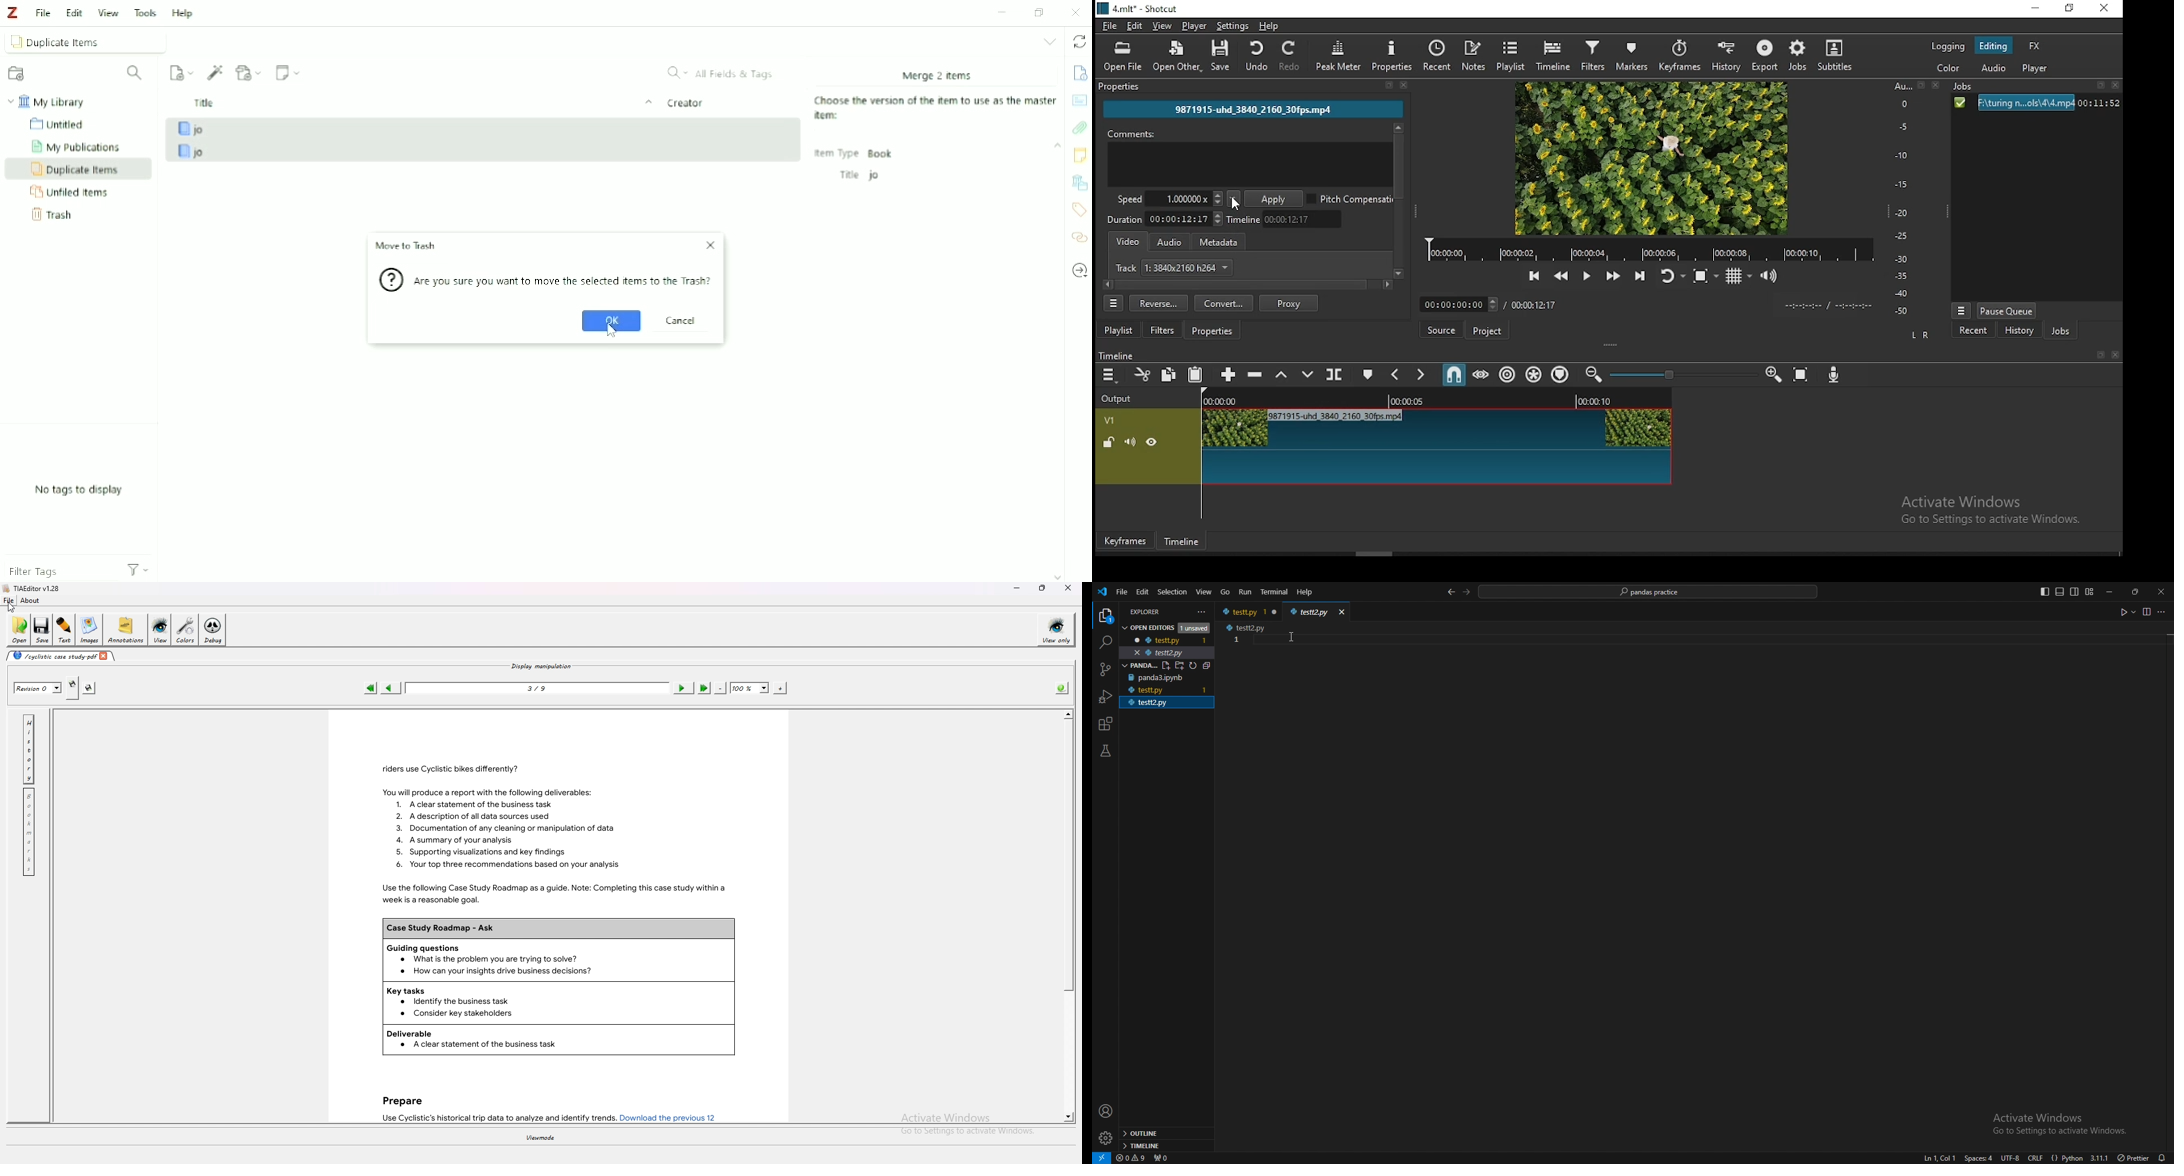 The width and height of the screenshot is (2184, 1176). I want to click on editing, so click(1994, 44).